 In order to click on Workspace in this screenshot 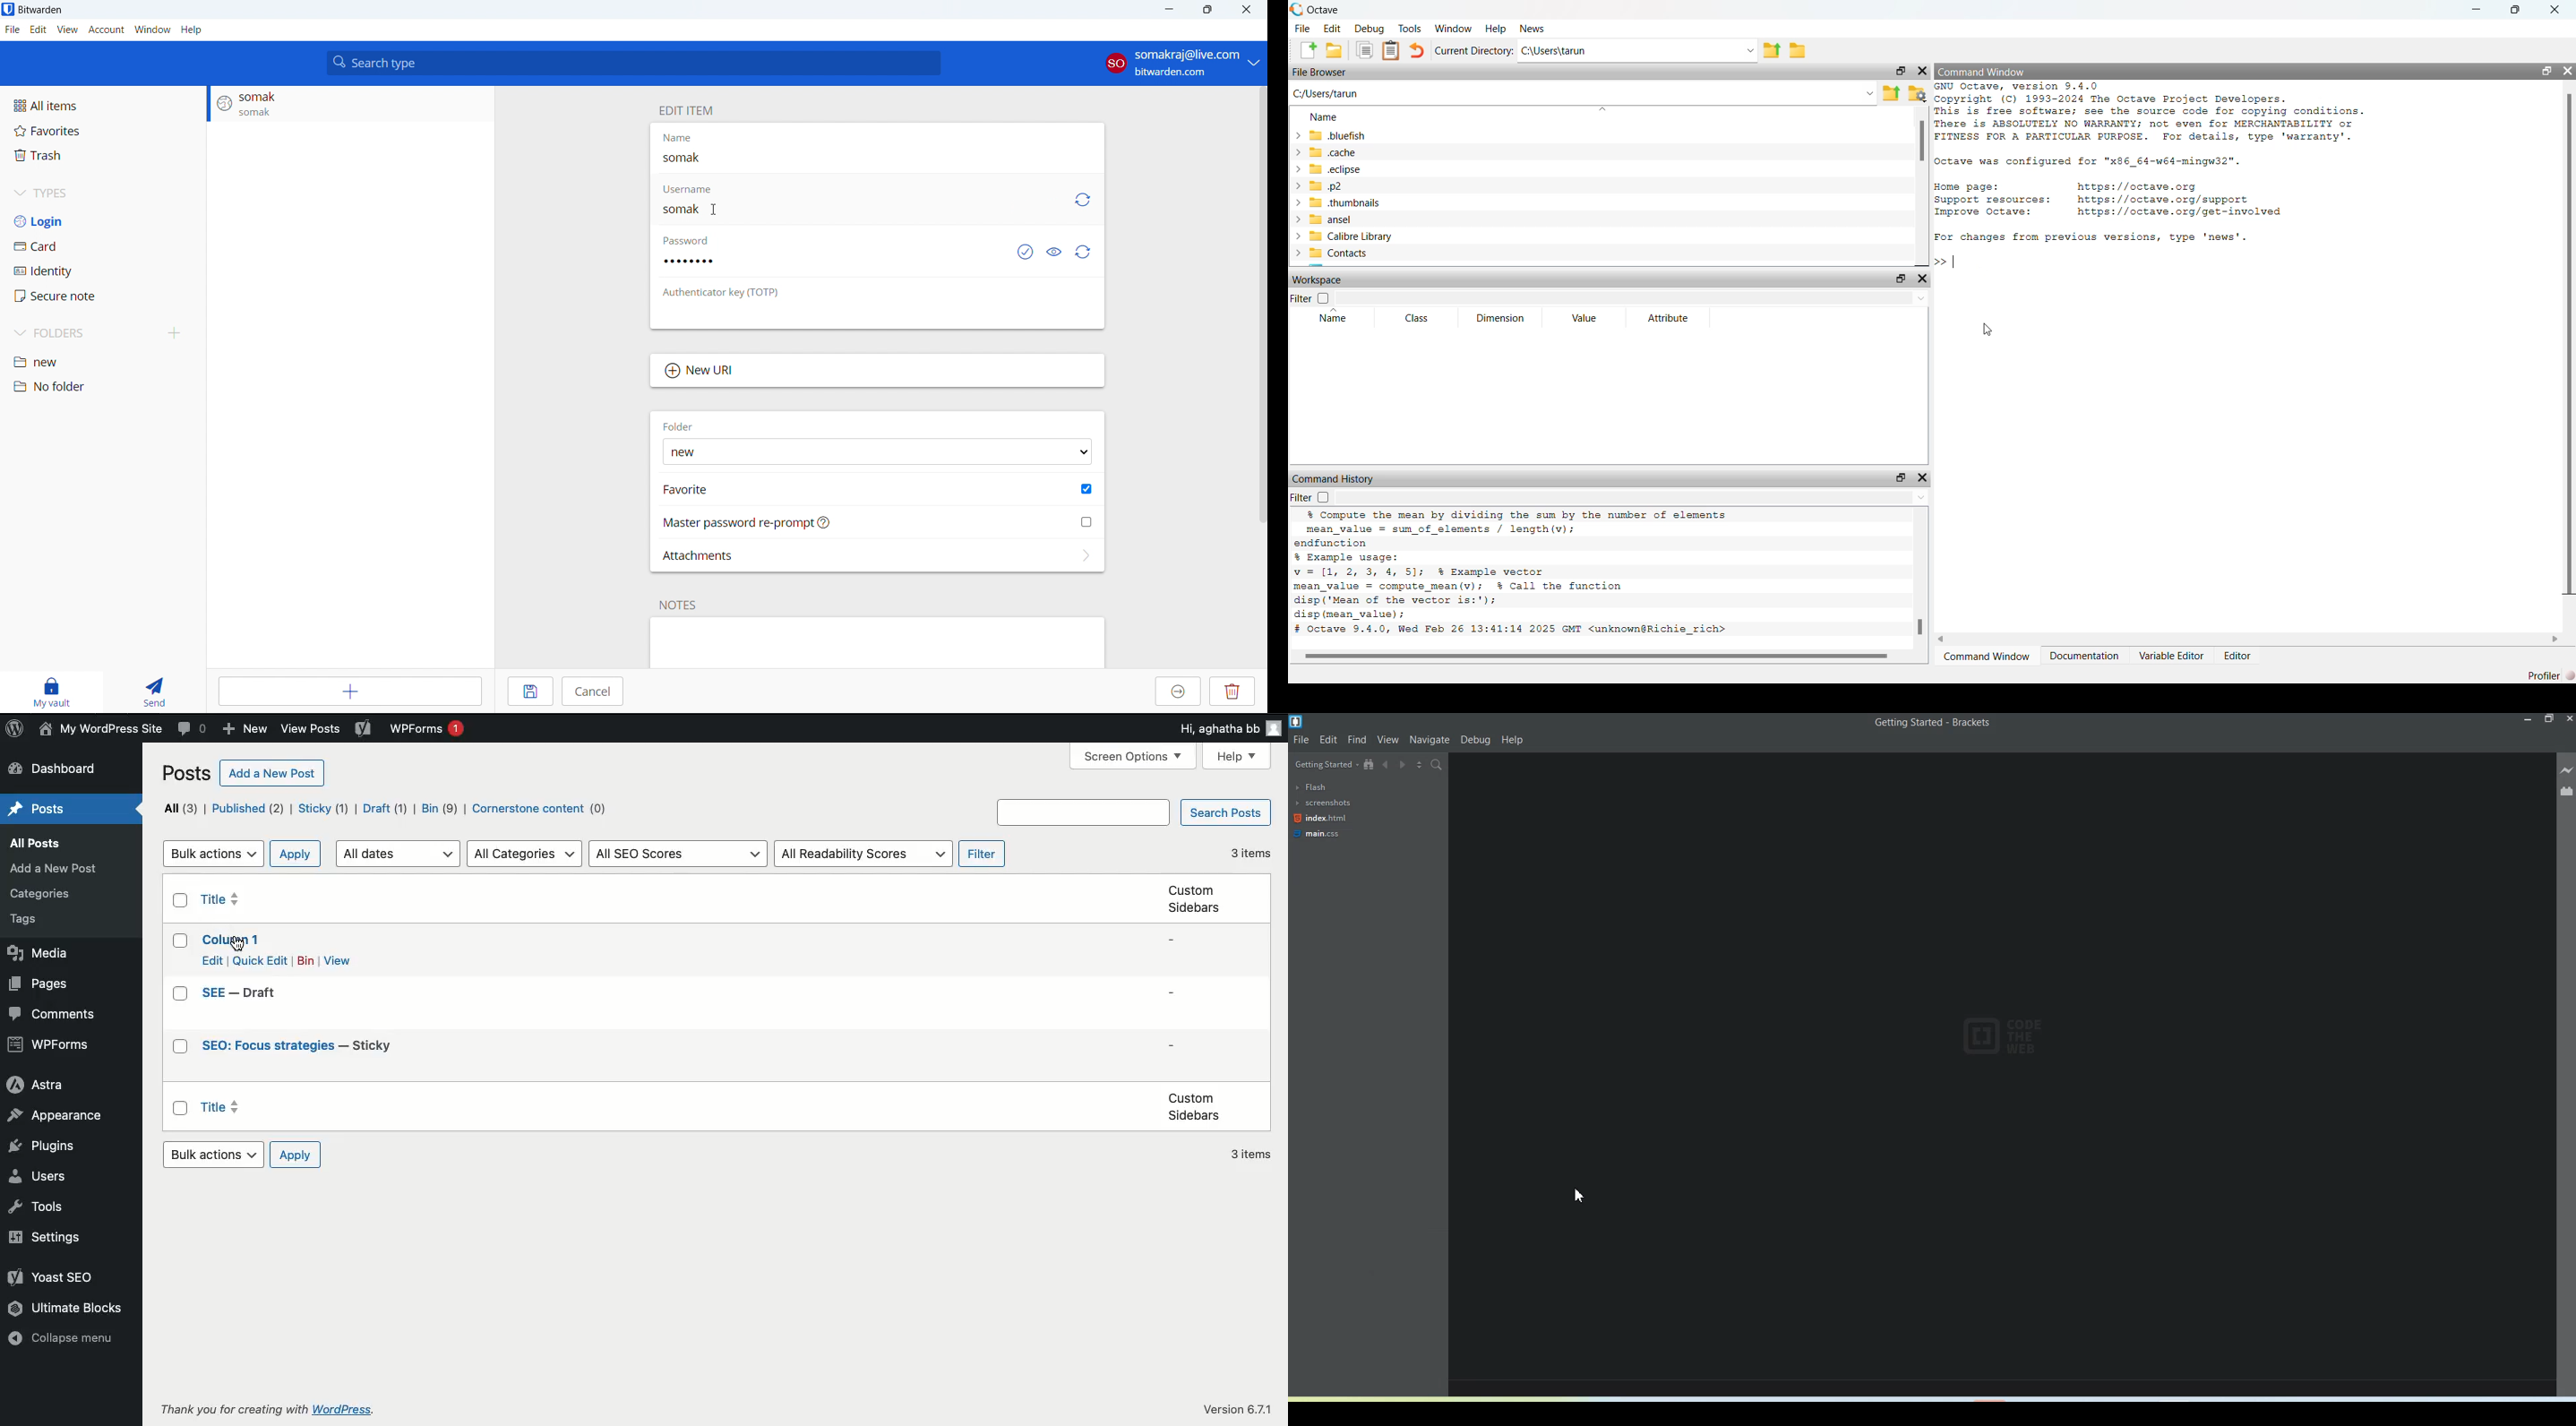, I will do `click(1318, 280)`.